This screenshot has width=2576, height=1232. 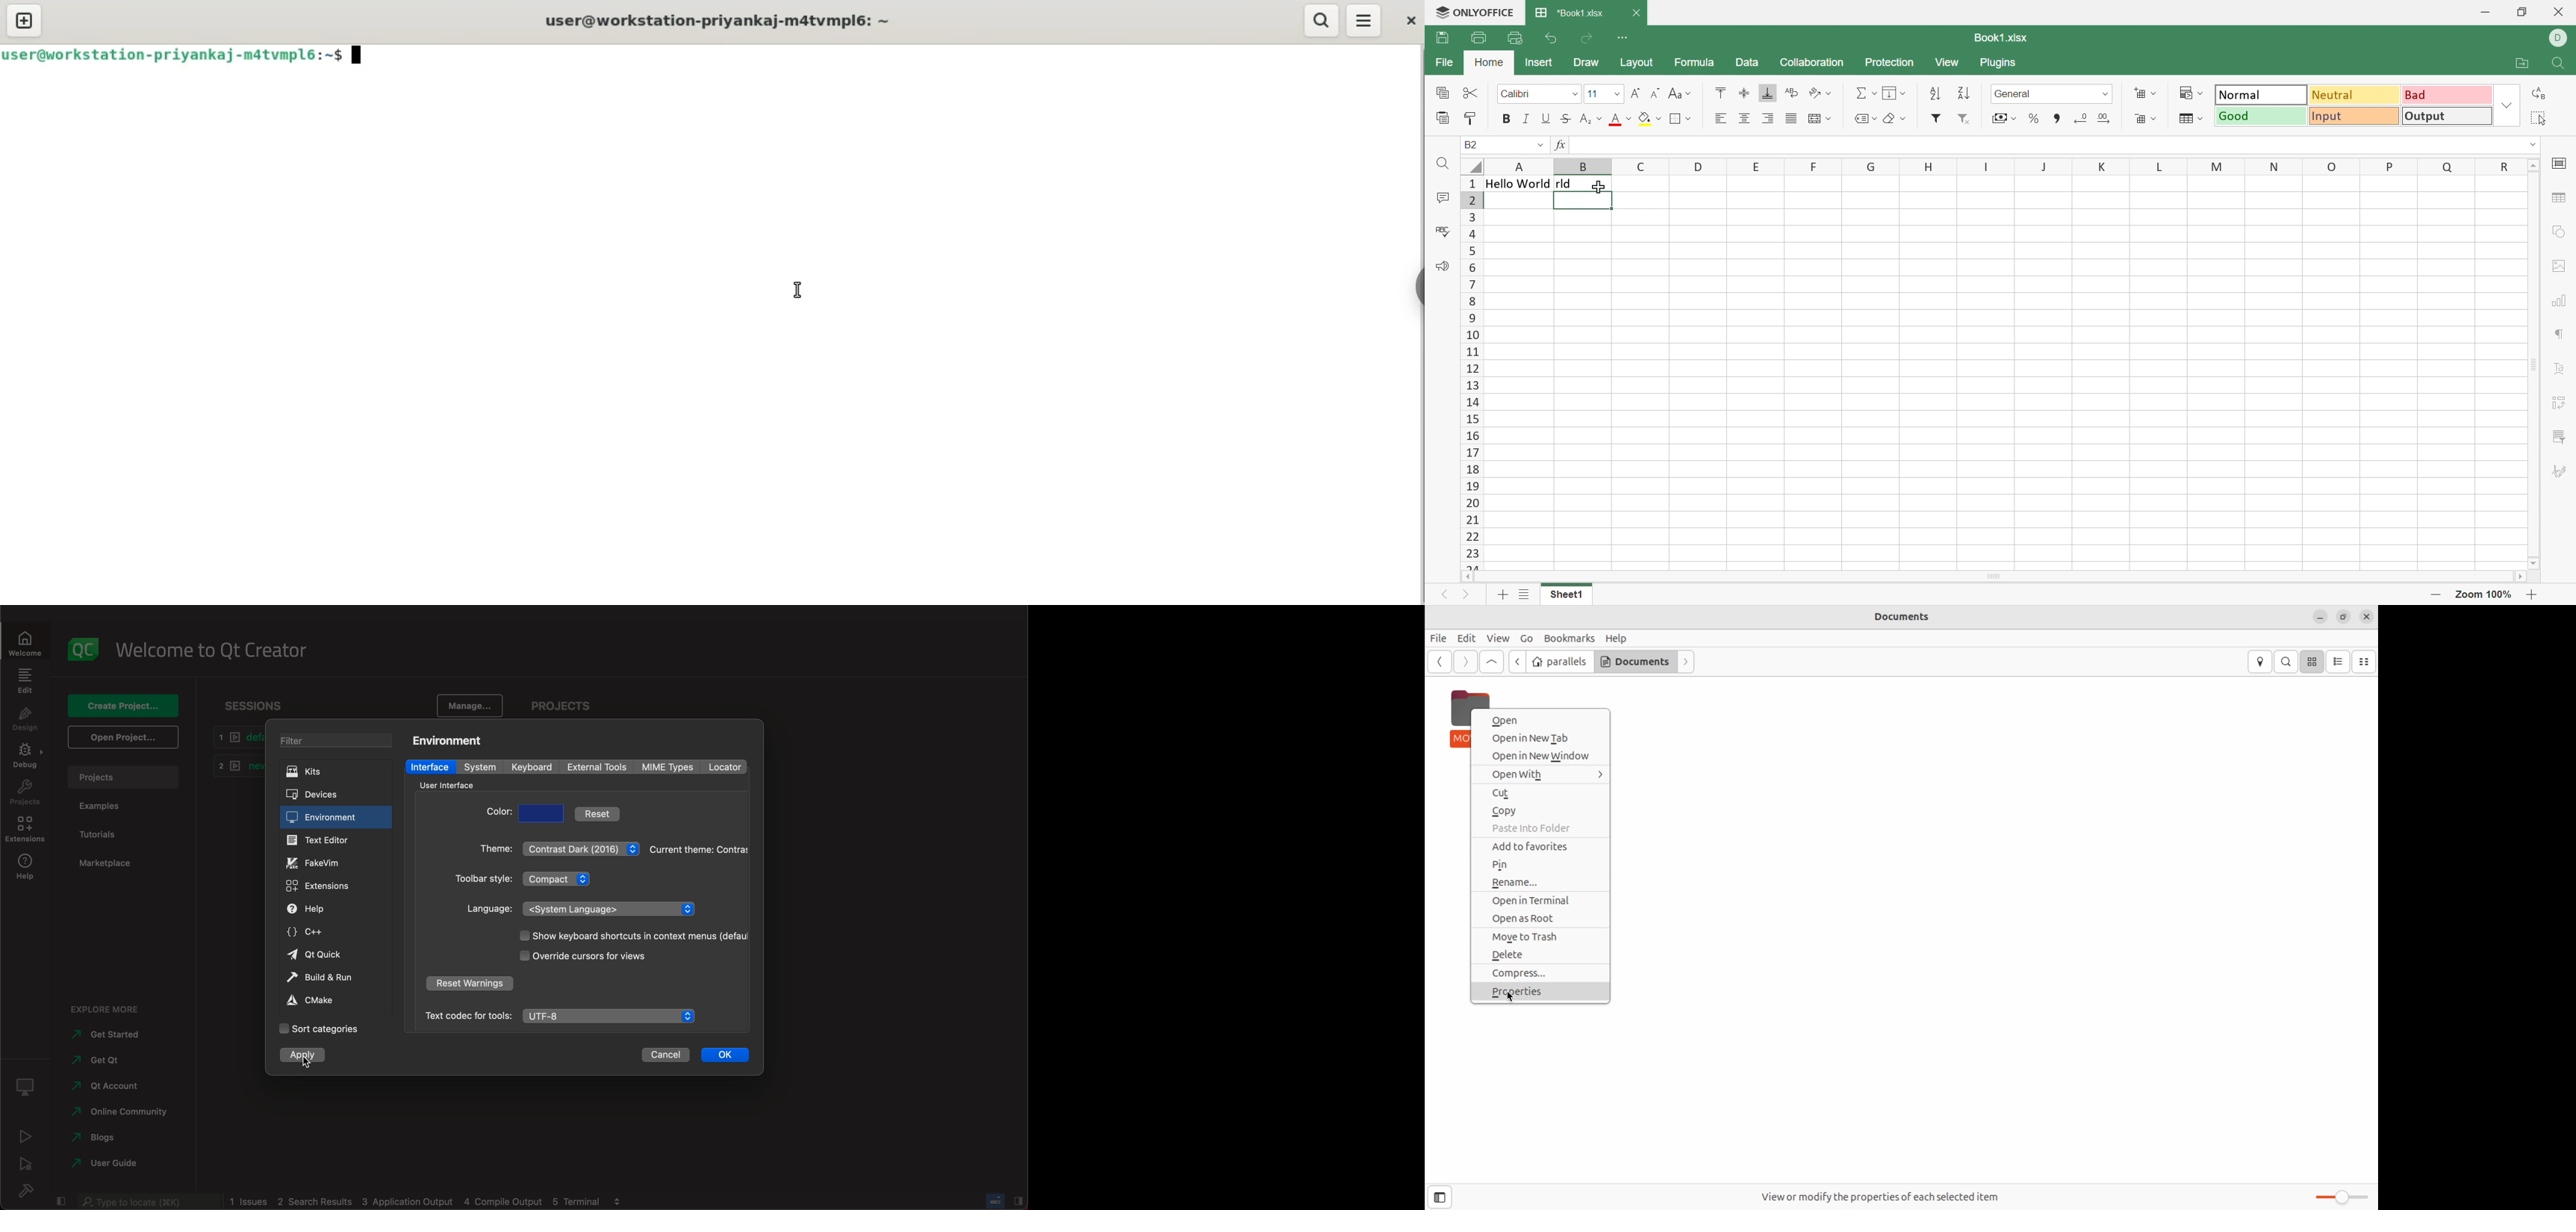 I want to click on Restore down, so click(x=2522, y=13).